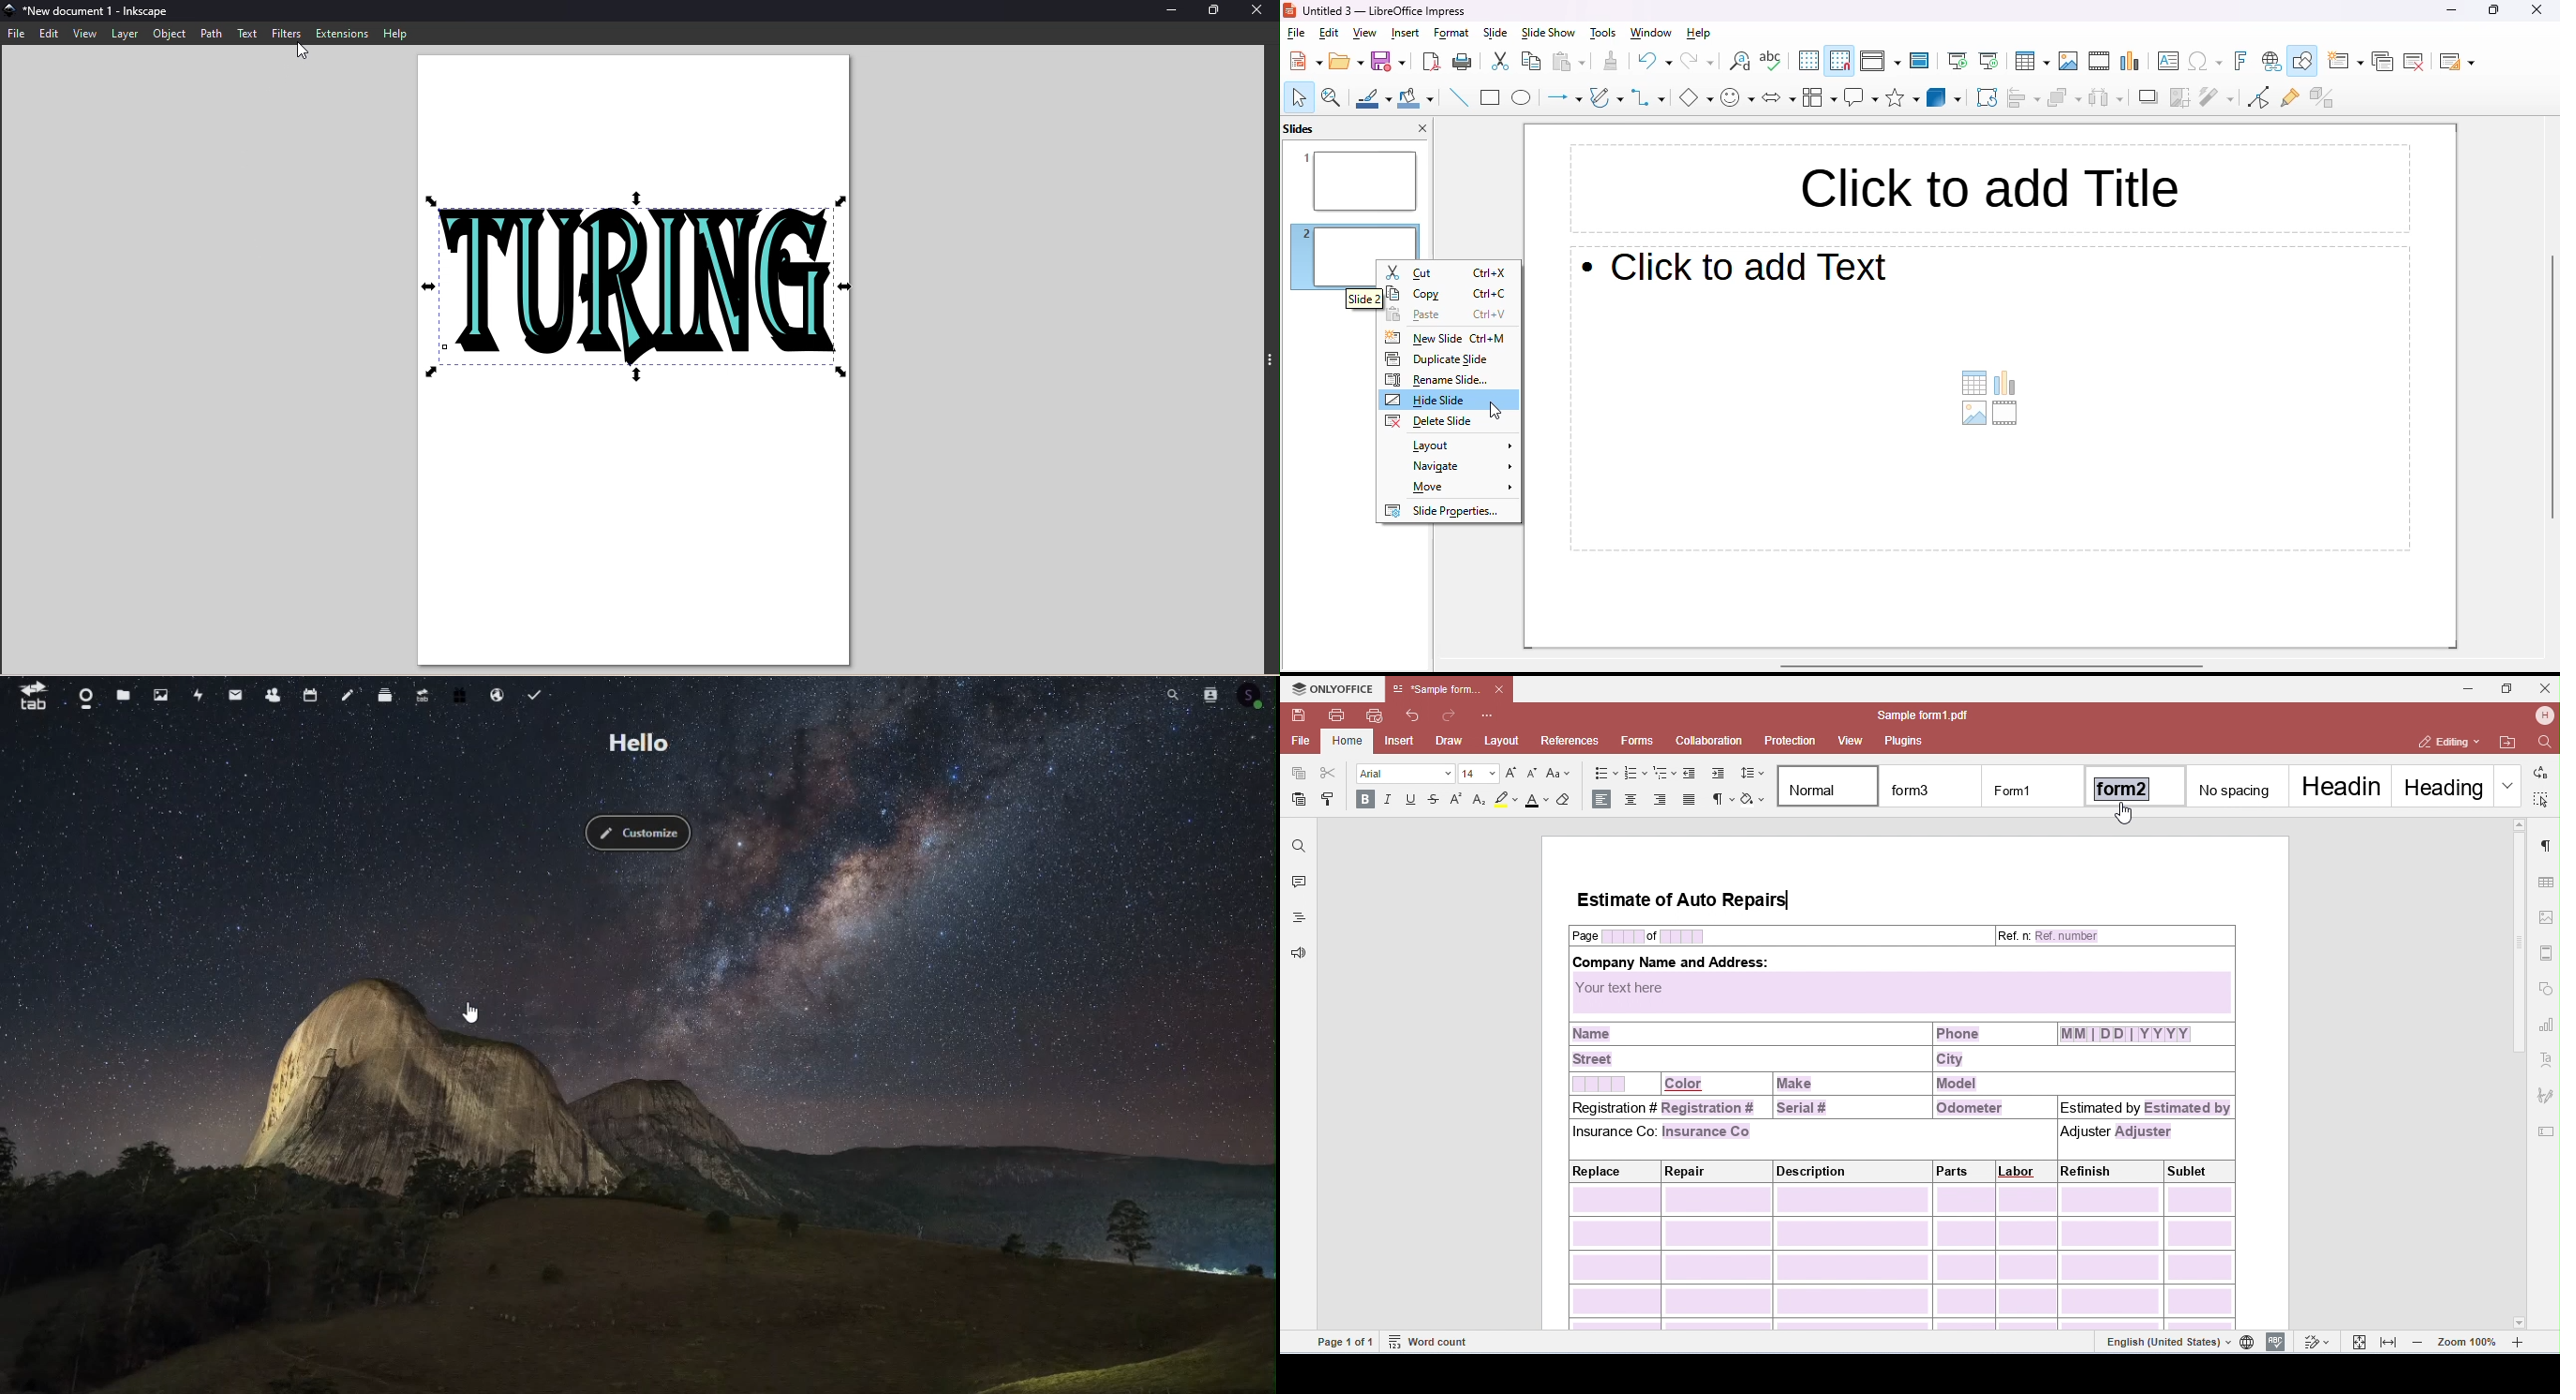  What do you see at coordinates (165, 35) in the screenshot?
I see `Object` at bounding box center [165, 35].